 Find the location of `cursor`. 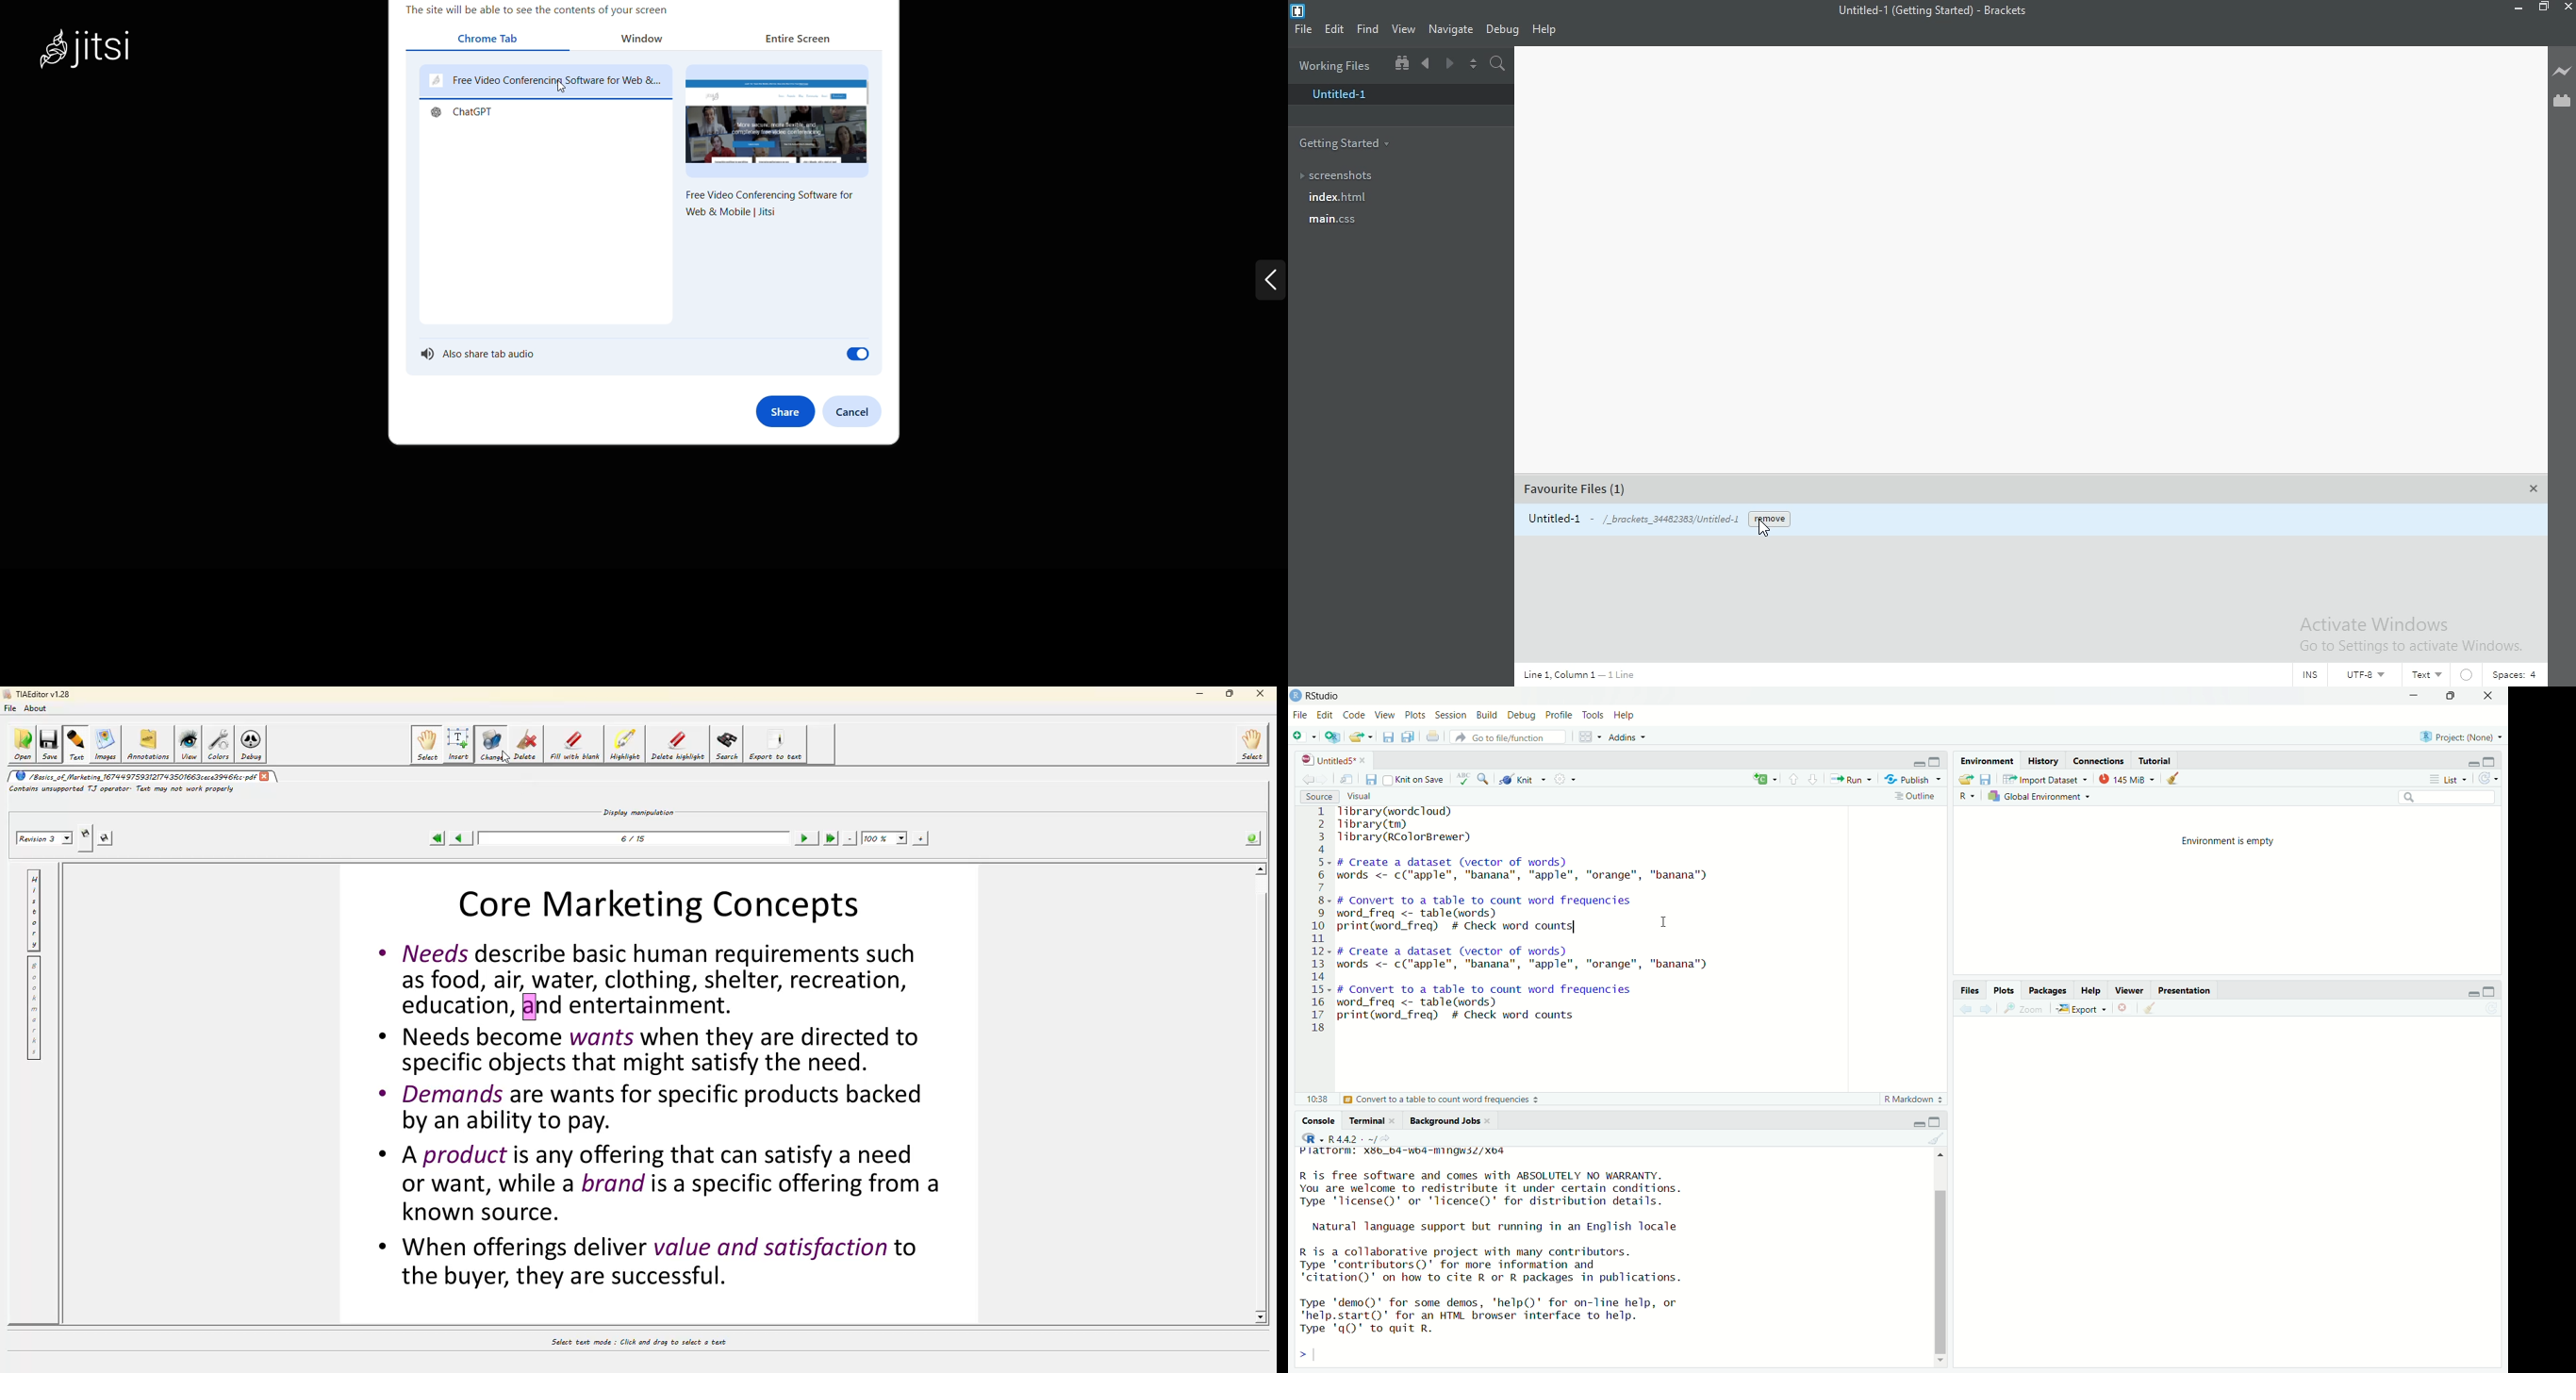

cursor is located at coordinates (564, 89).